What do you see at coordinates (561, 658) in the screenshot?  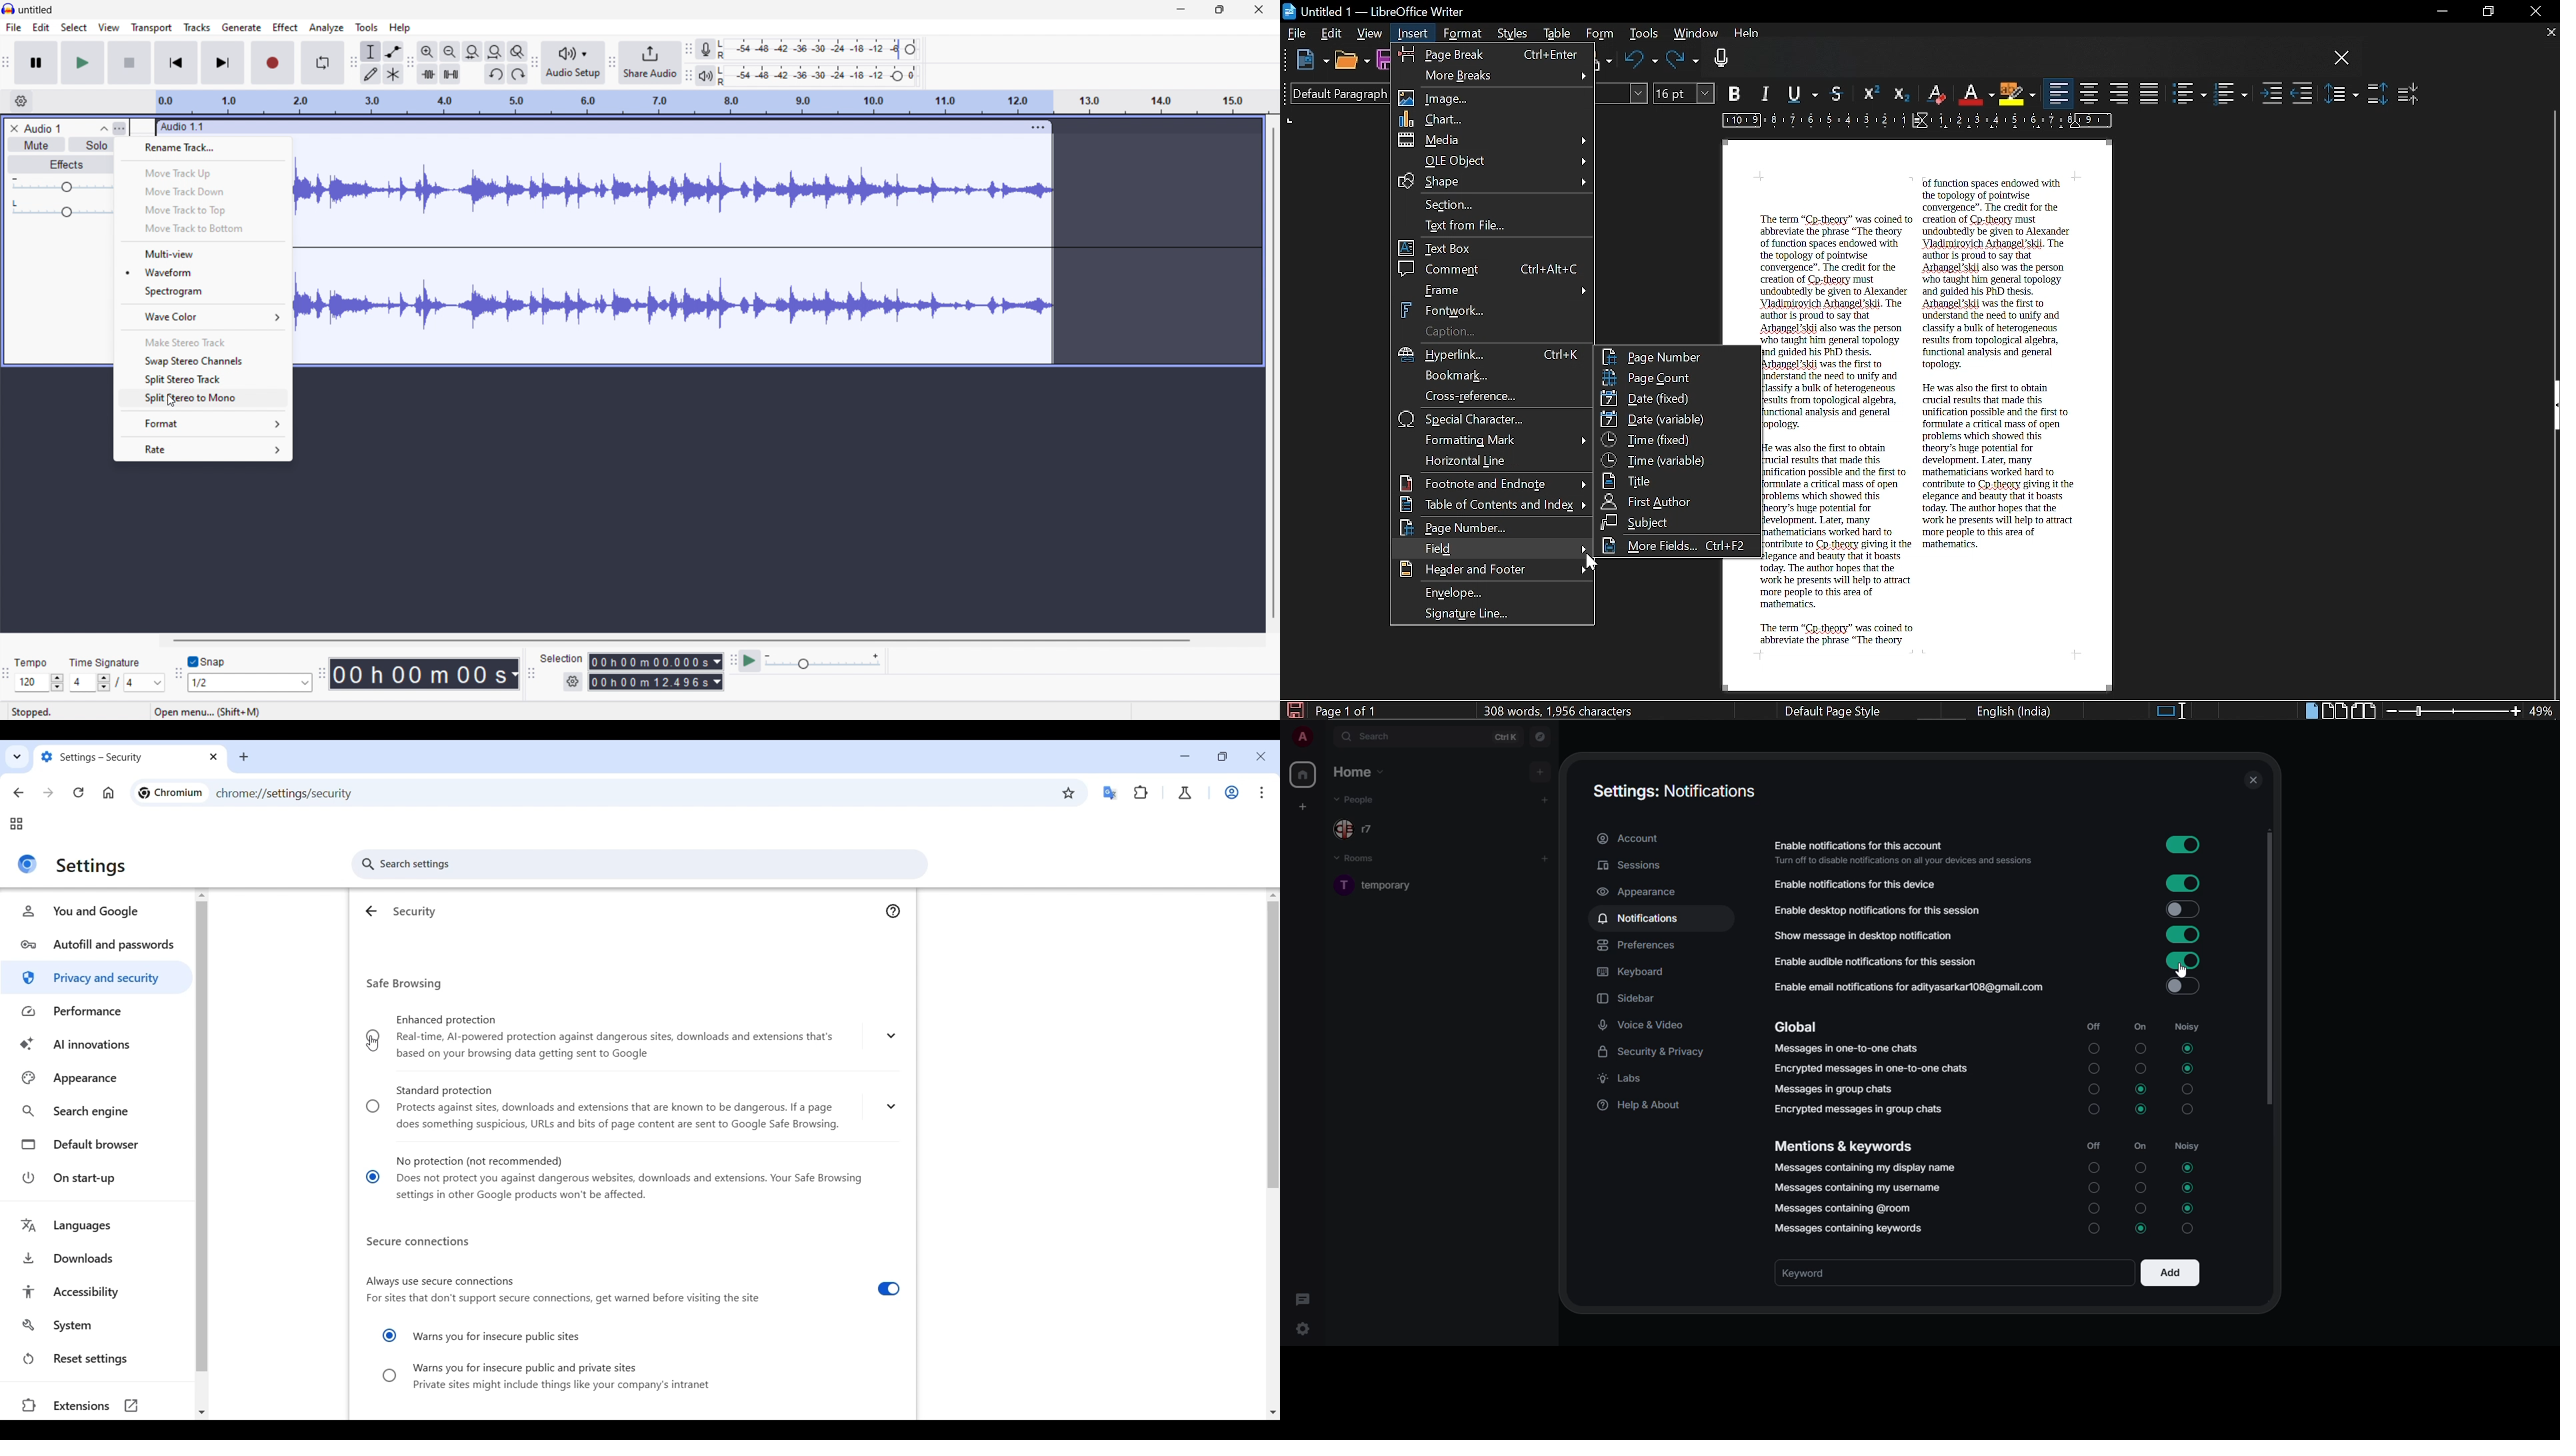 I see `Selection` at bounding box center [561, 658].